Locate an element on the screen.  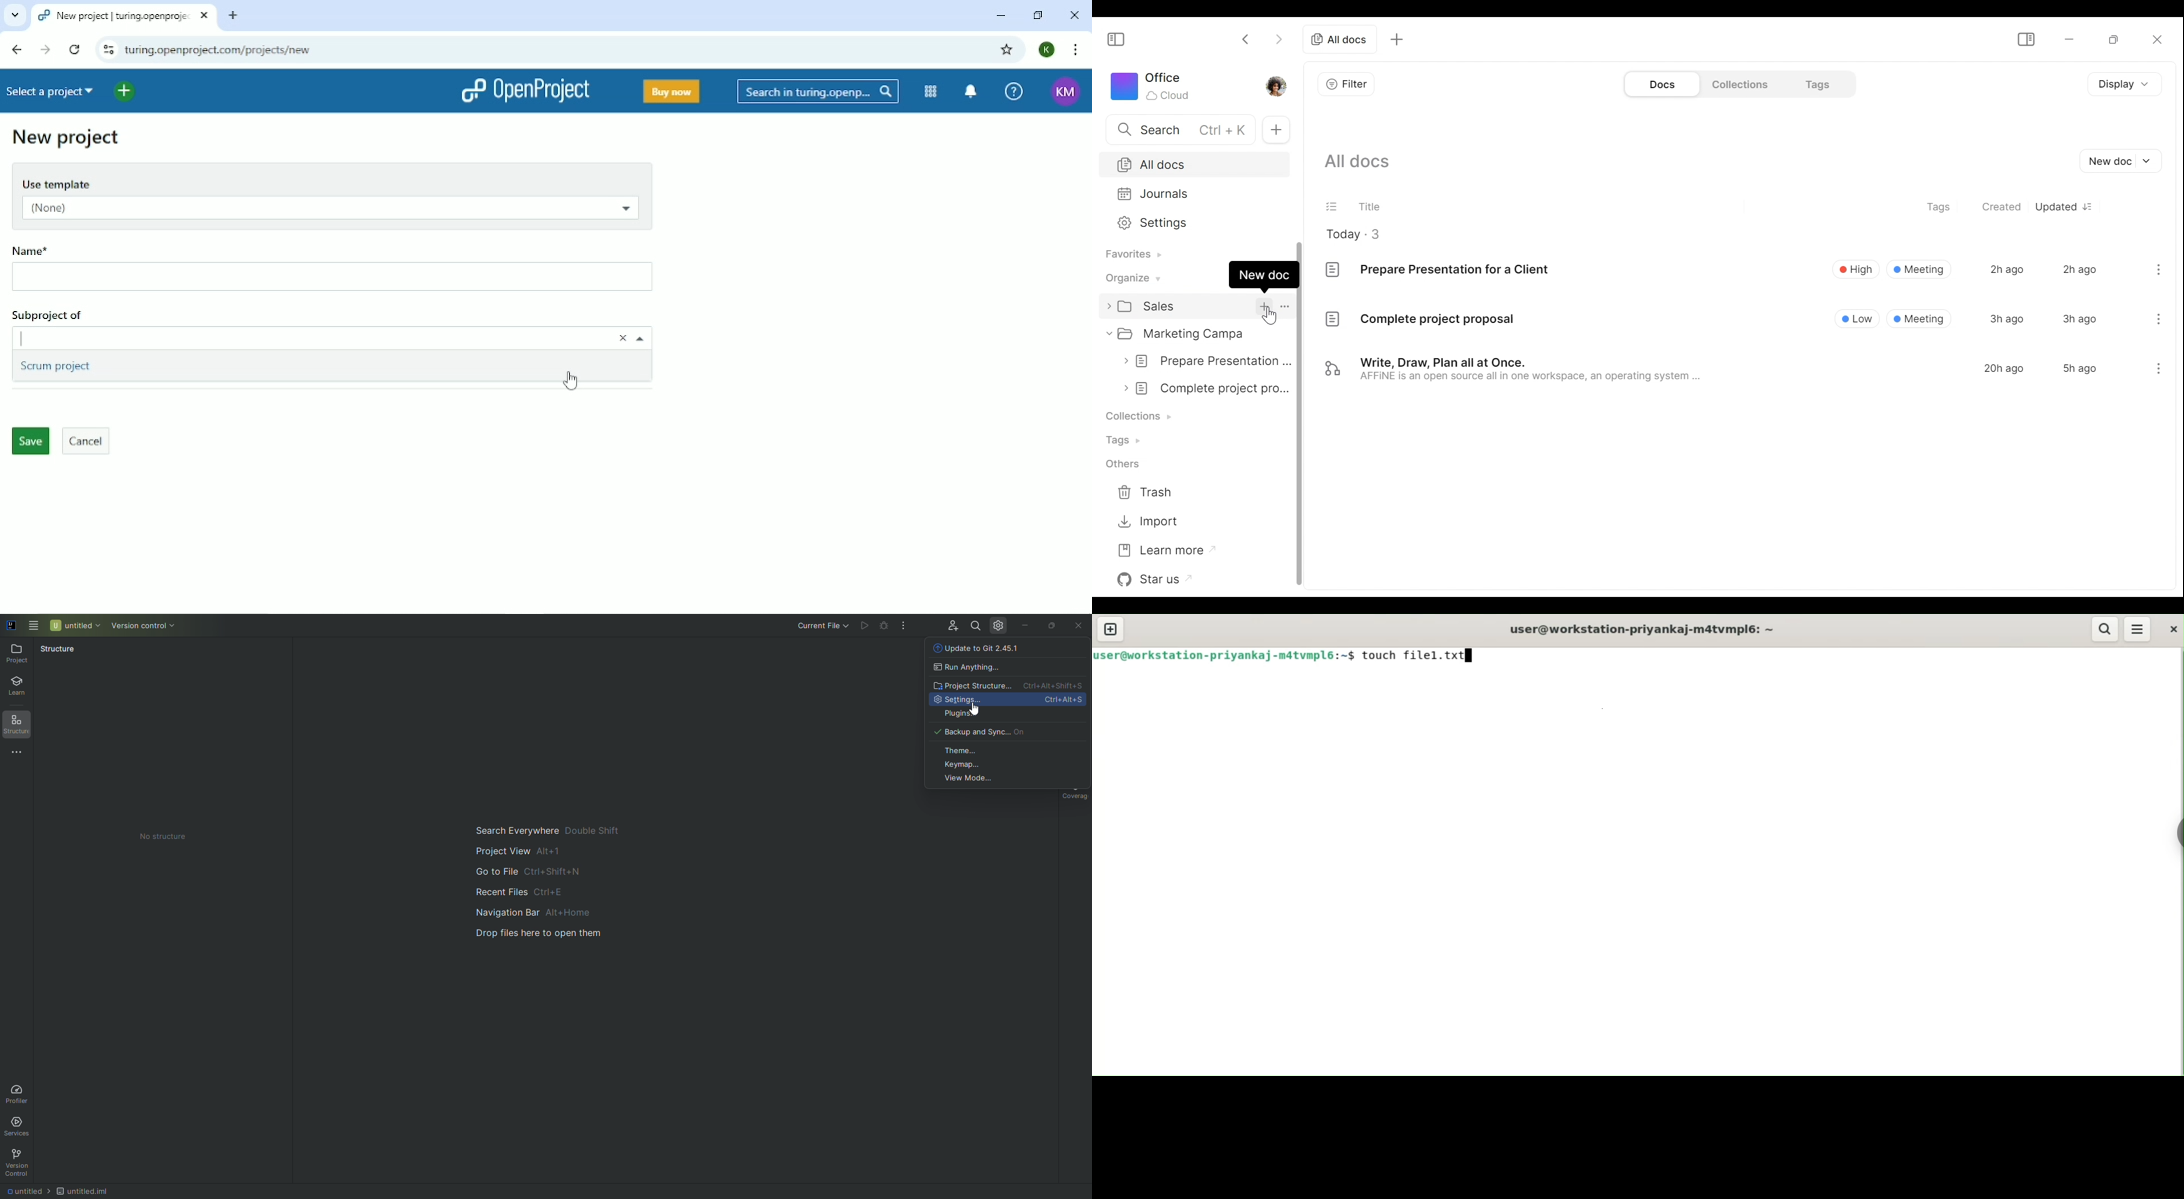
cursor pointer is located at coordinates (1267, 315).